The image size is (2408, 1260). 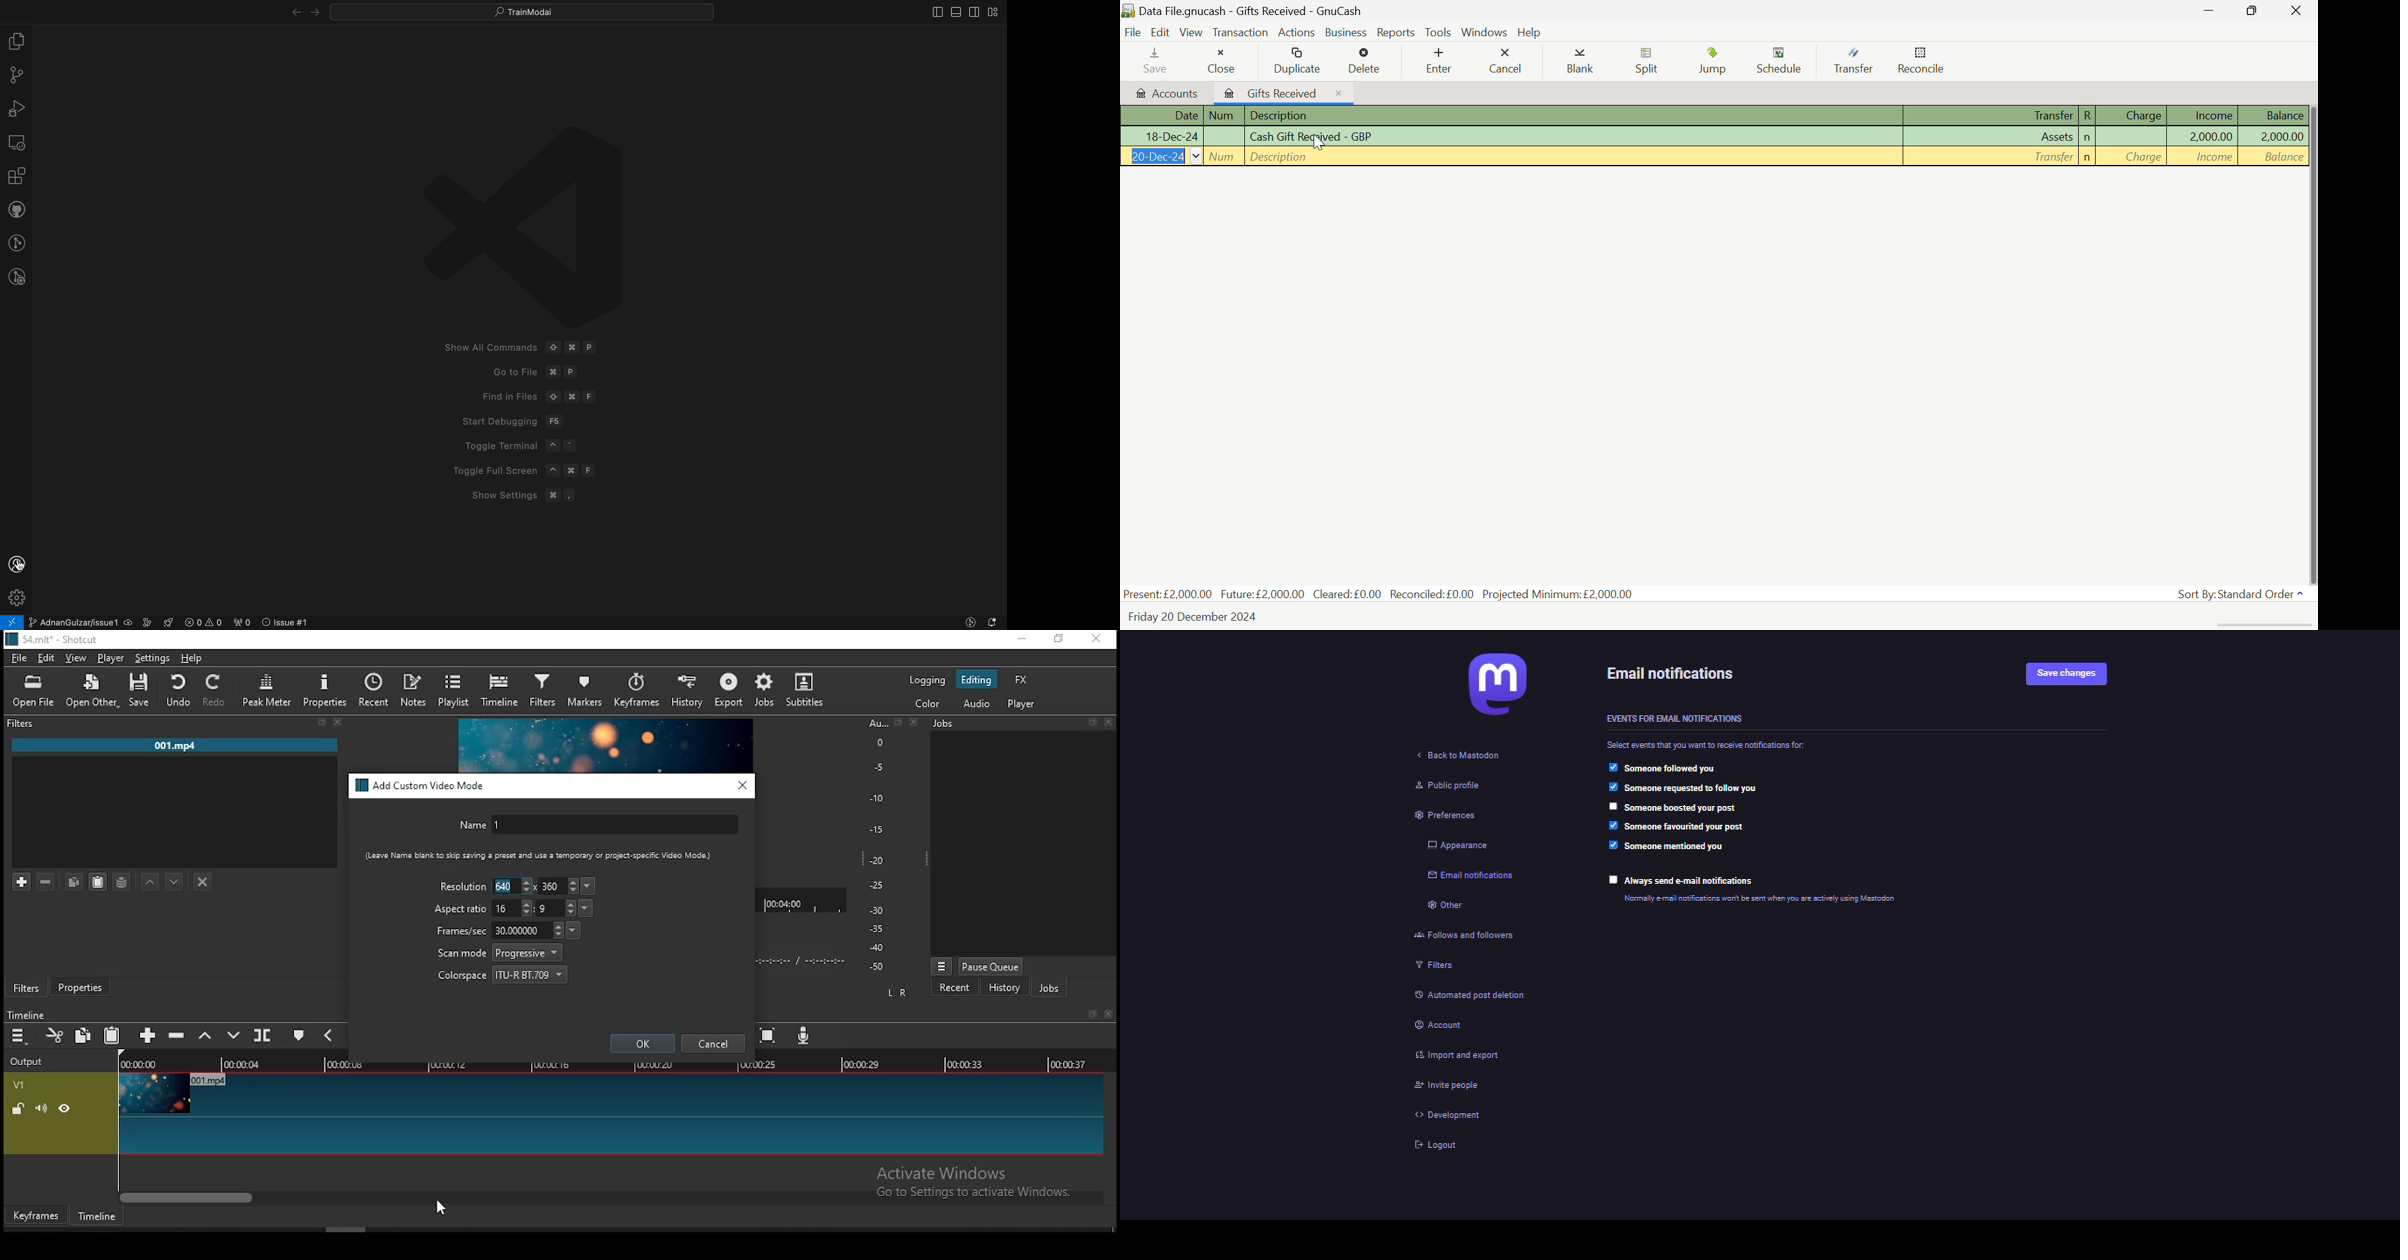 What do you see at coordinates (17, 142) in the screenshot?
I see `remote` at bounding box center [17, 142].